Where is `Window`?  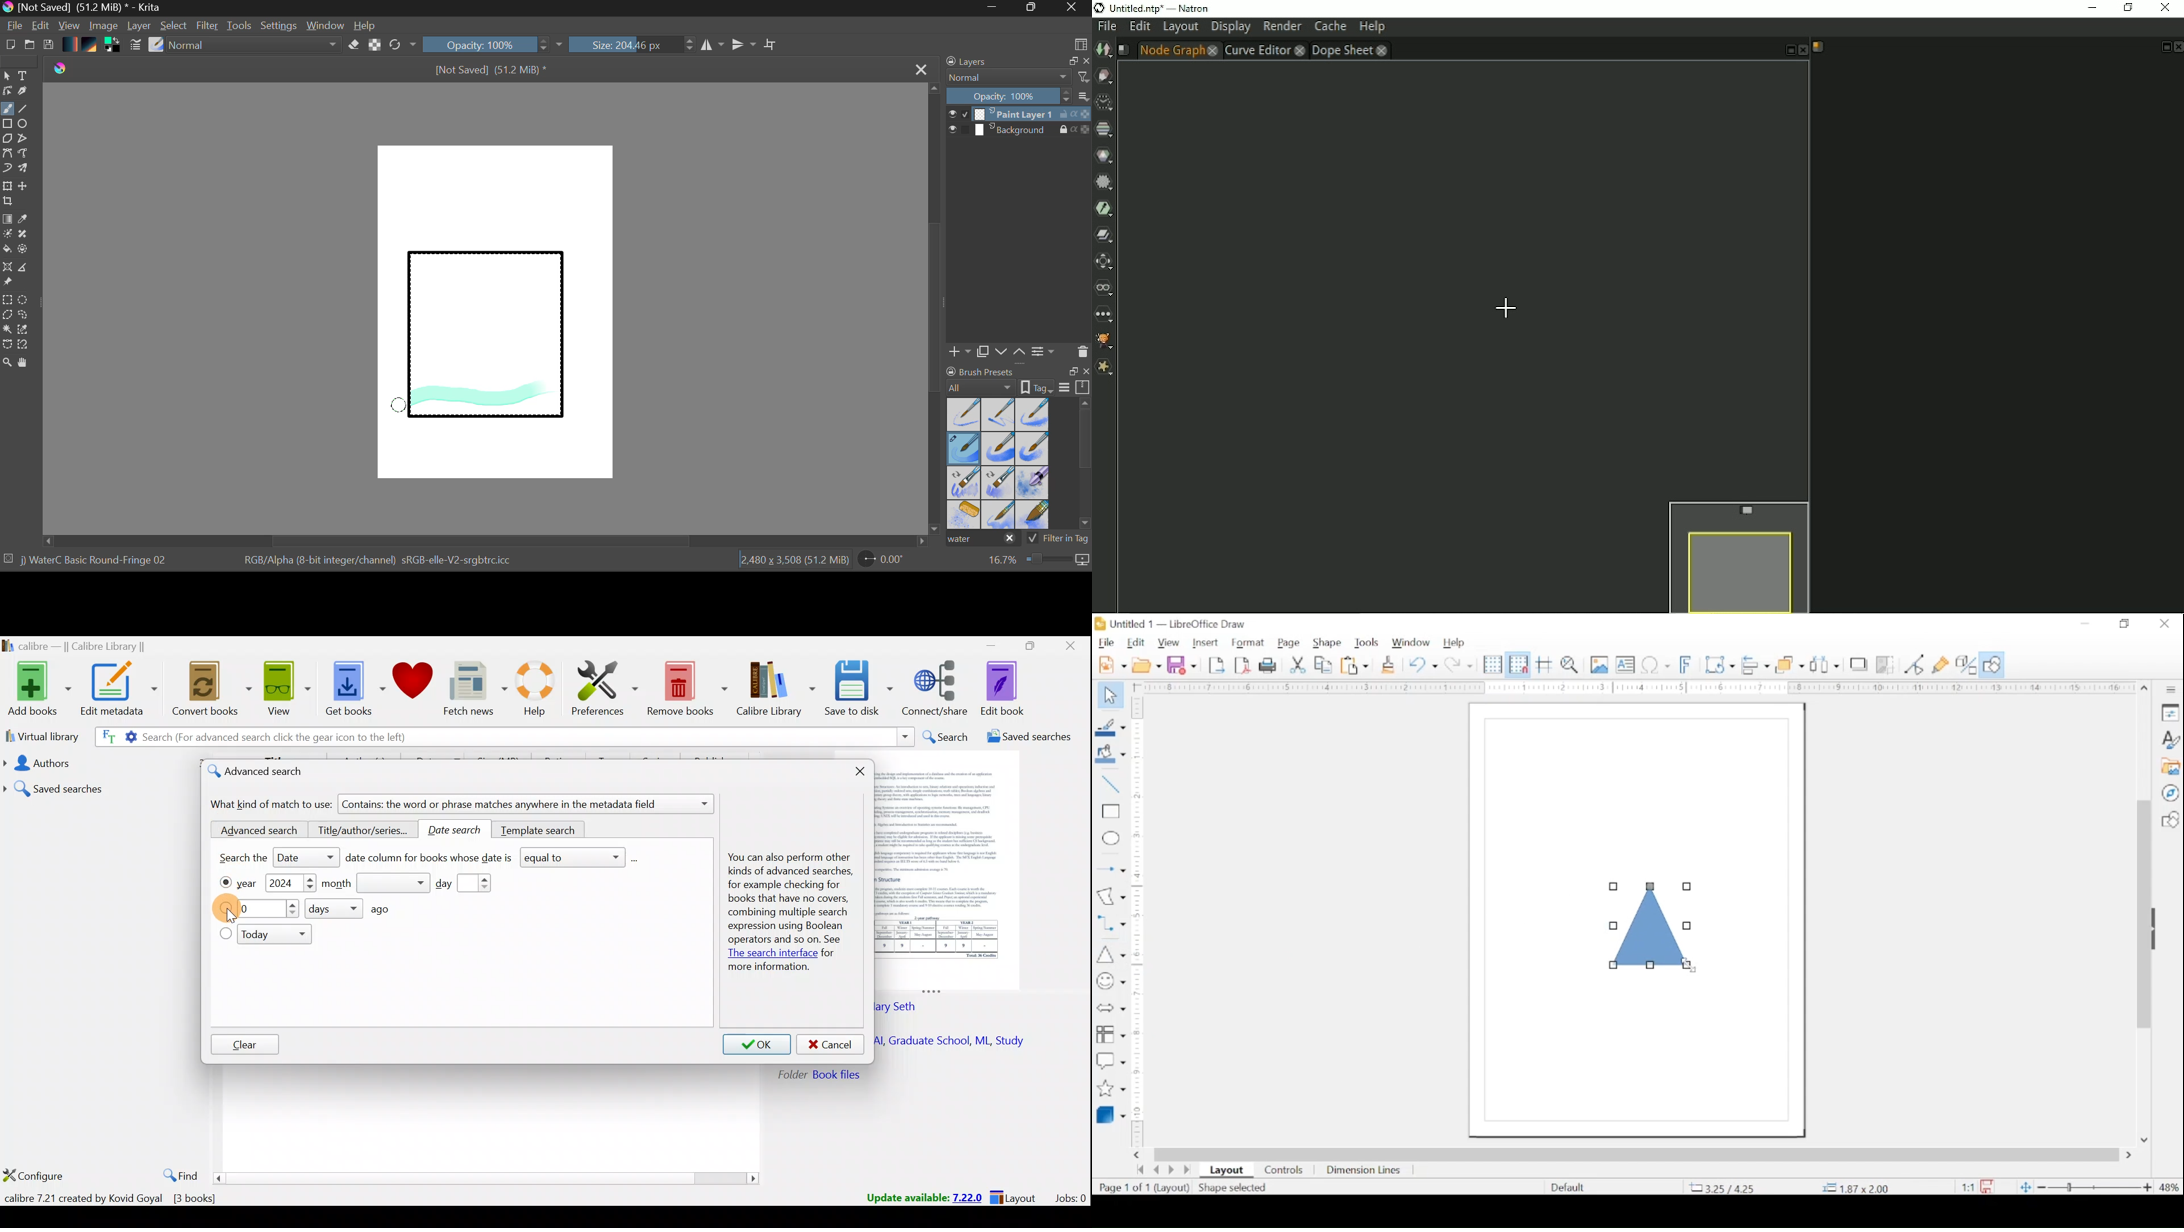
Window is located at coordinates (327, 26).